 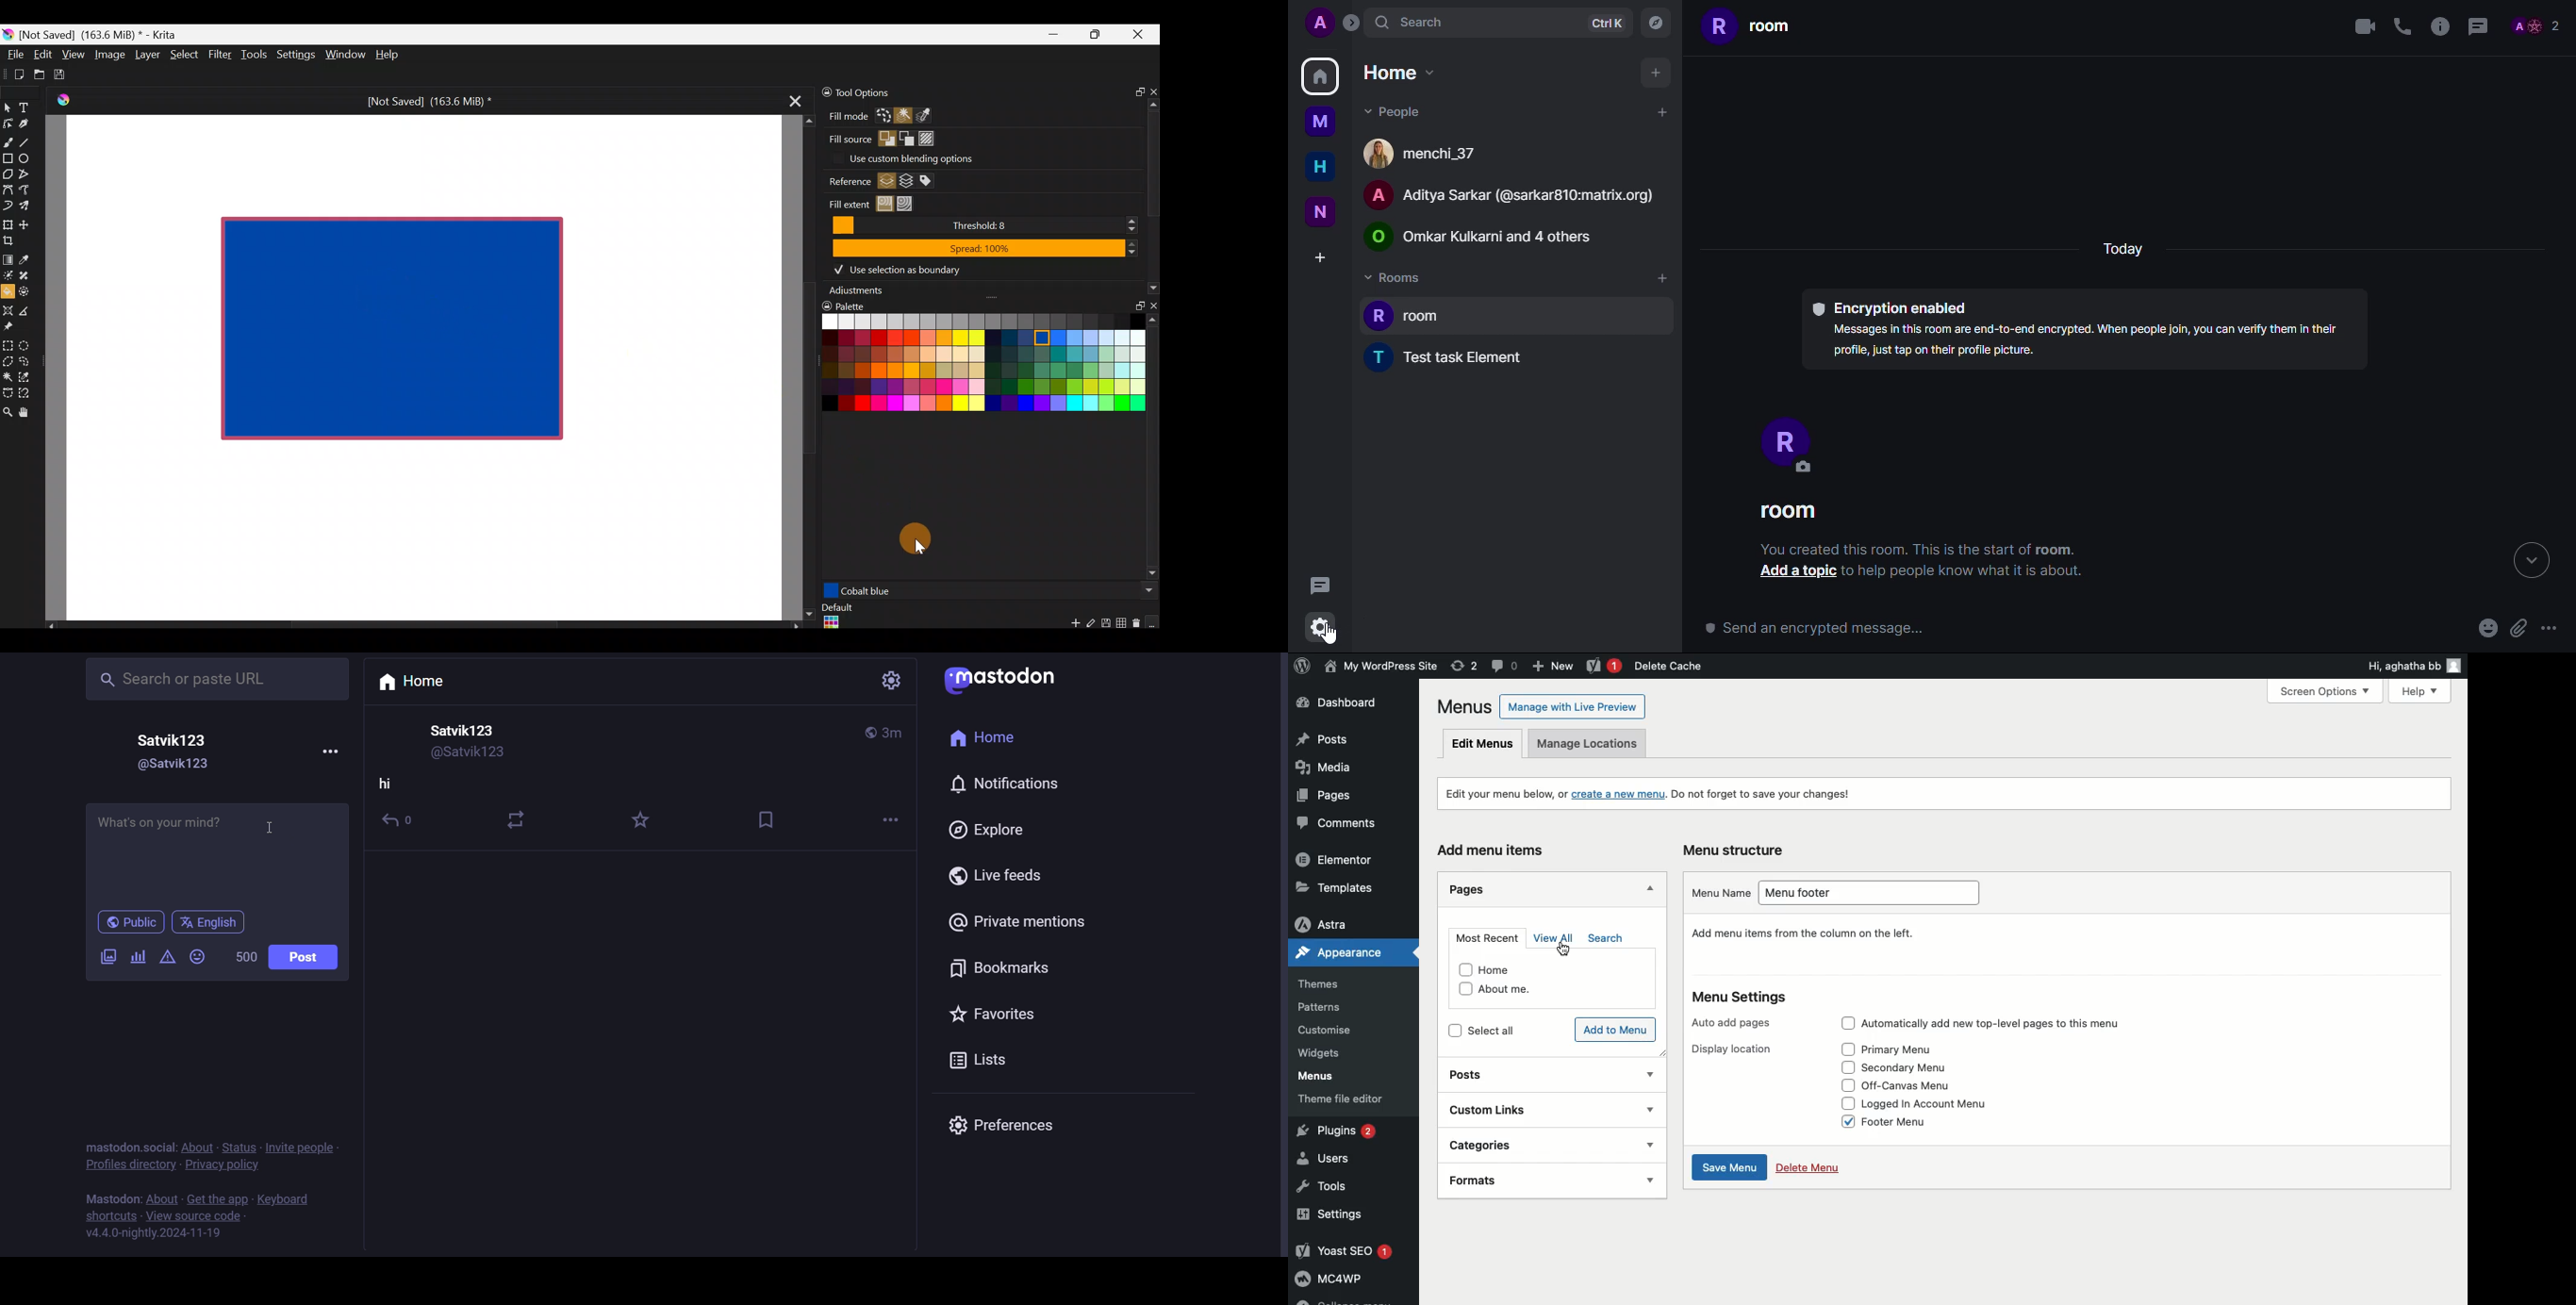 I want to click on home dropdown, so click(x=1399, y=72).